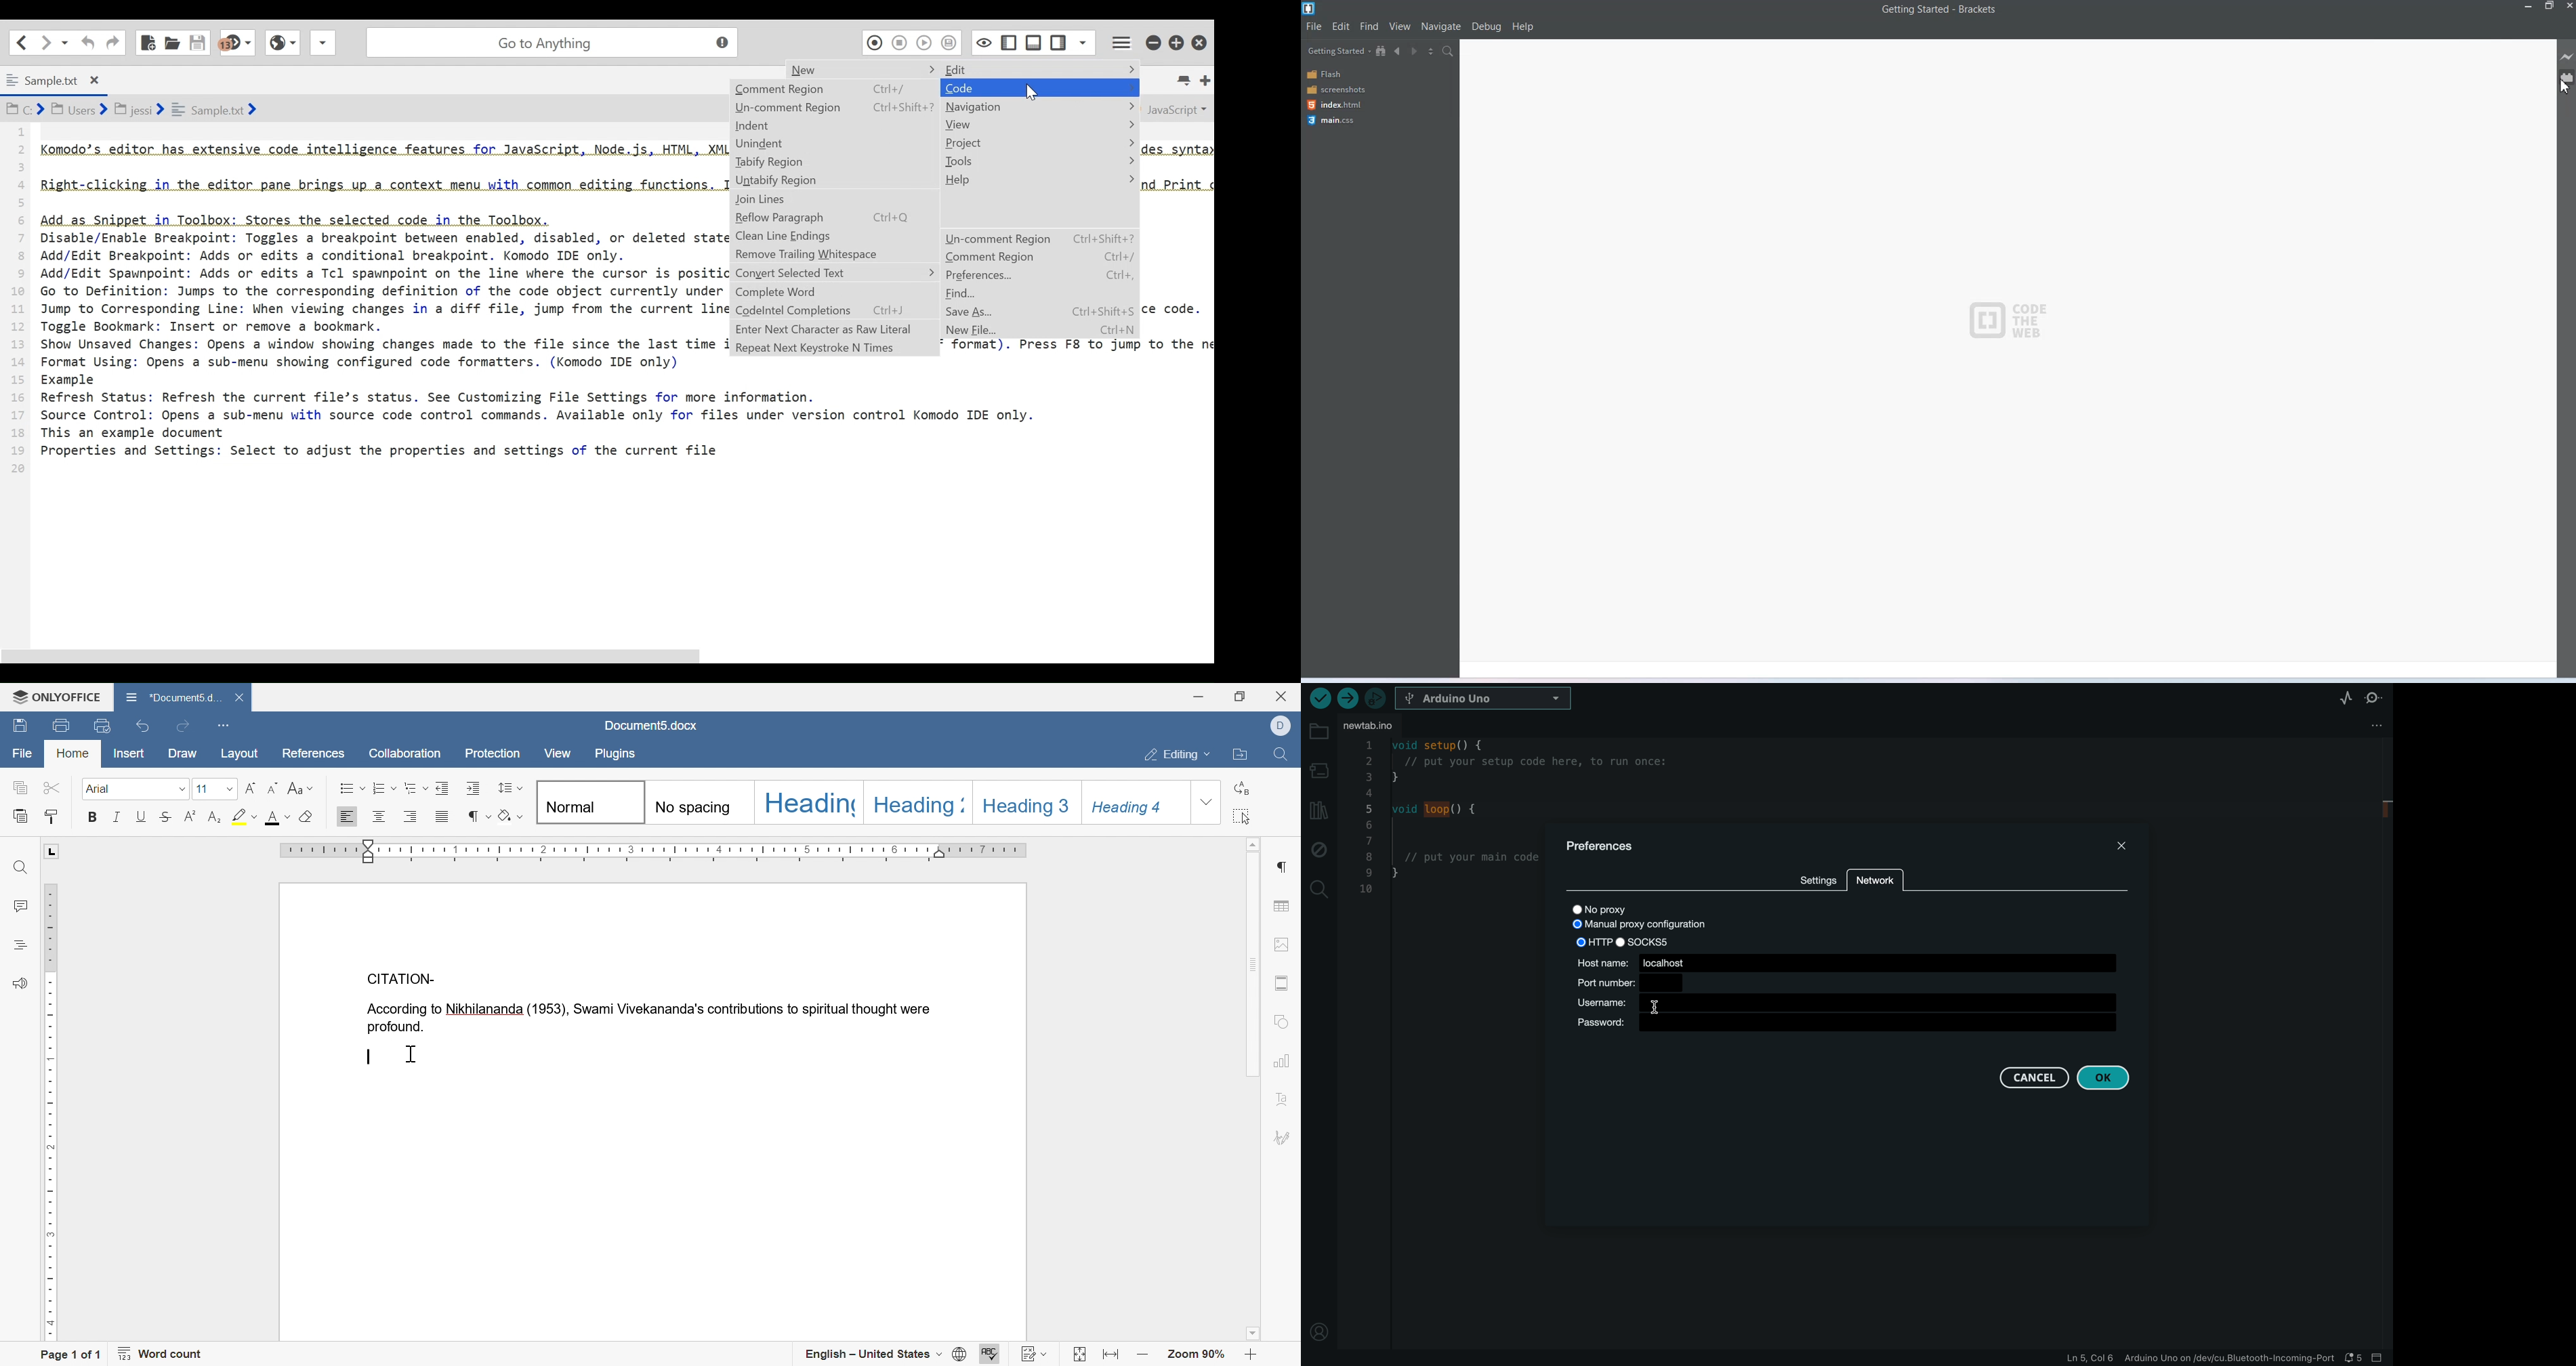 This screenshot has height=1372, width=2576. I want to click on Scroll Bar, so click(1252, 1089).